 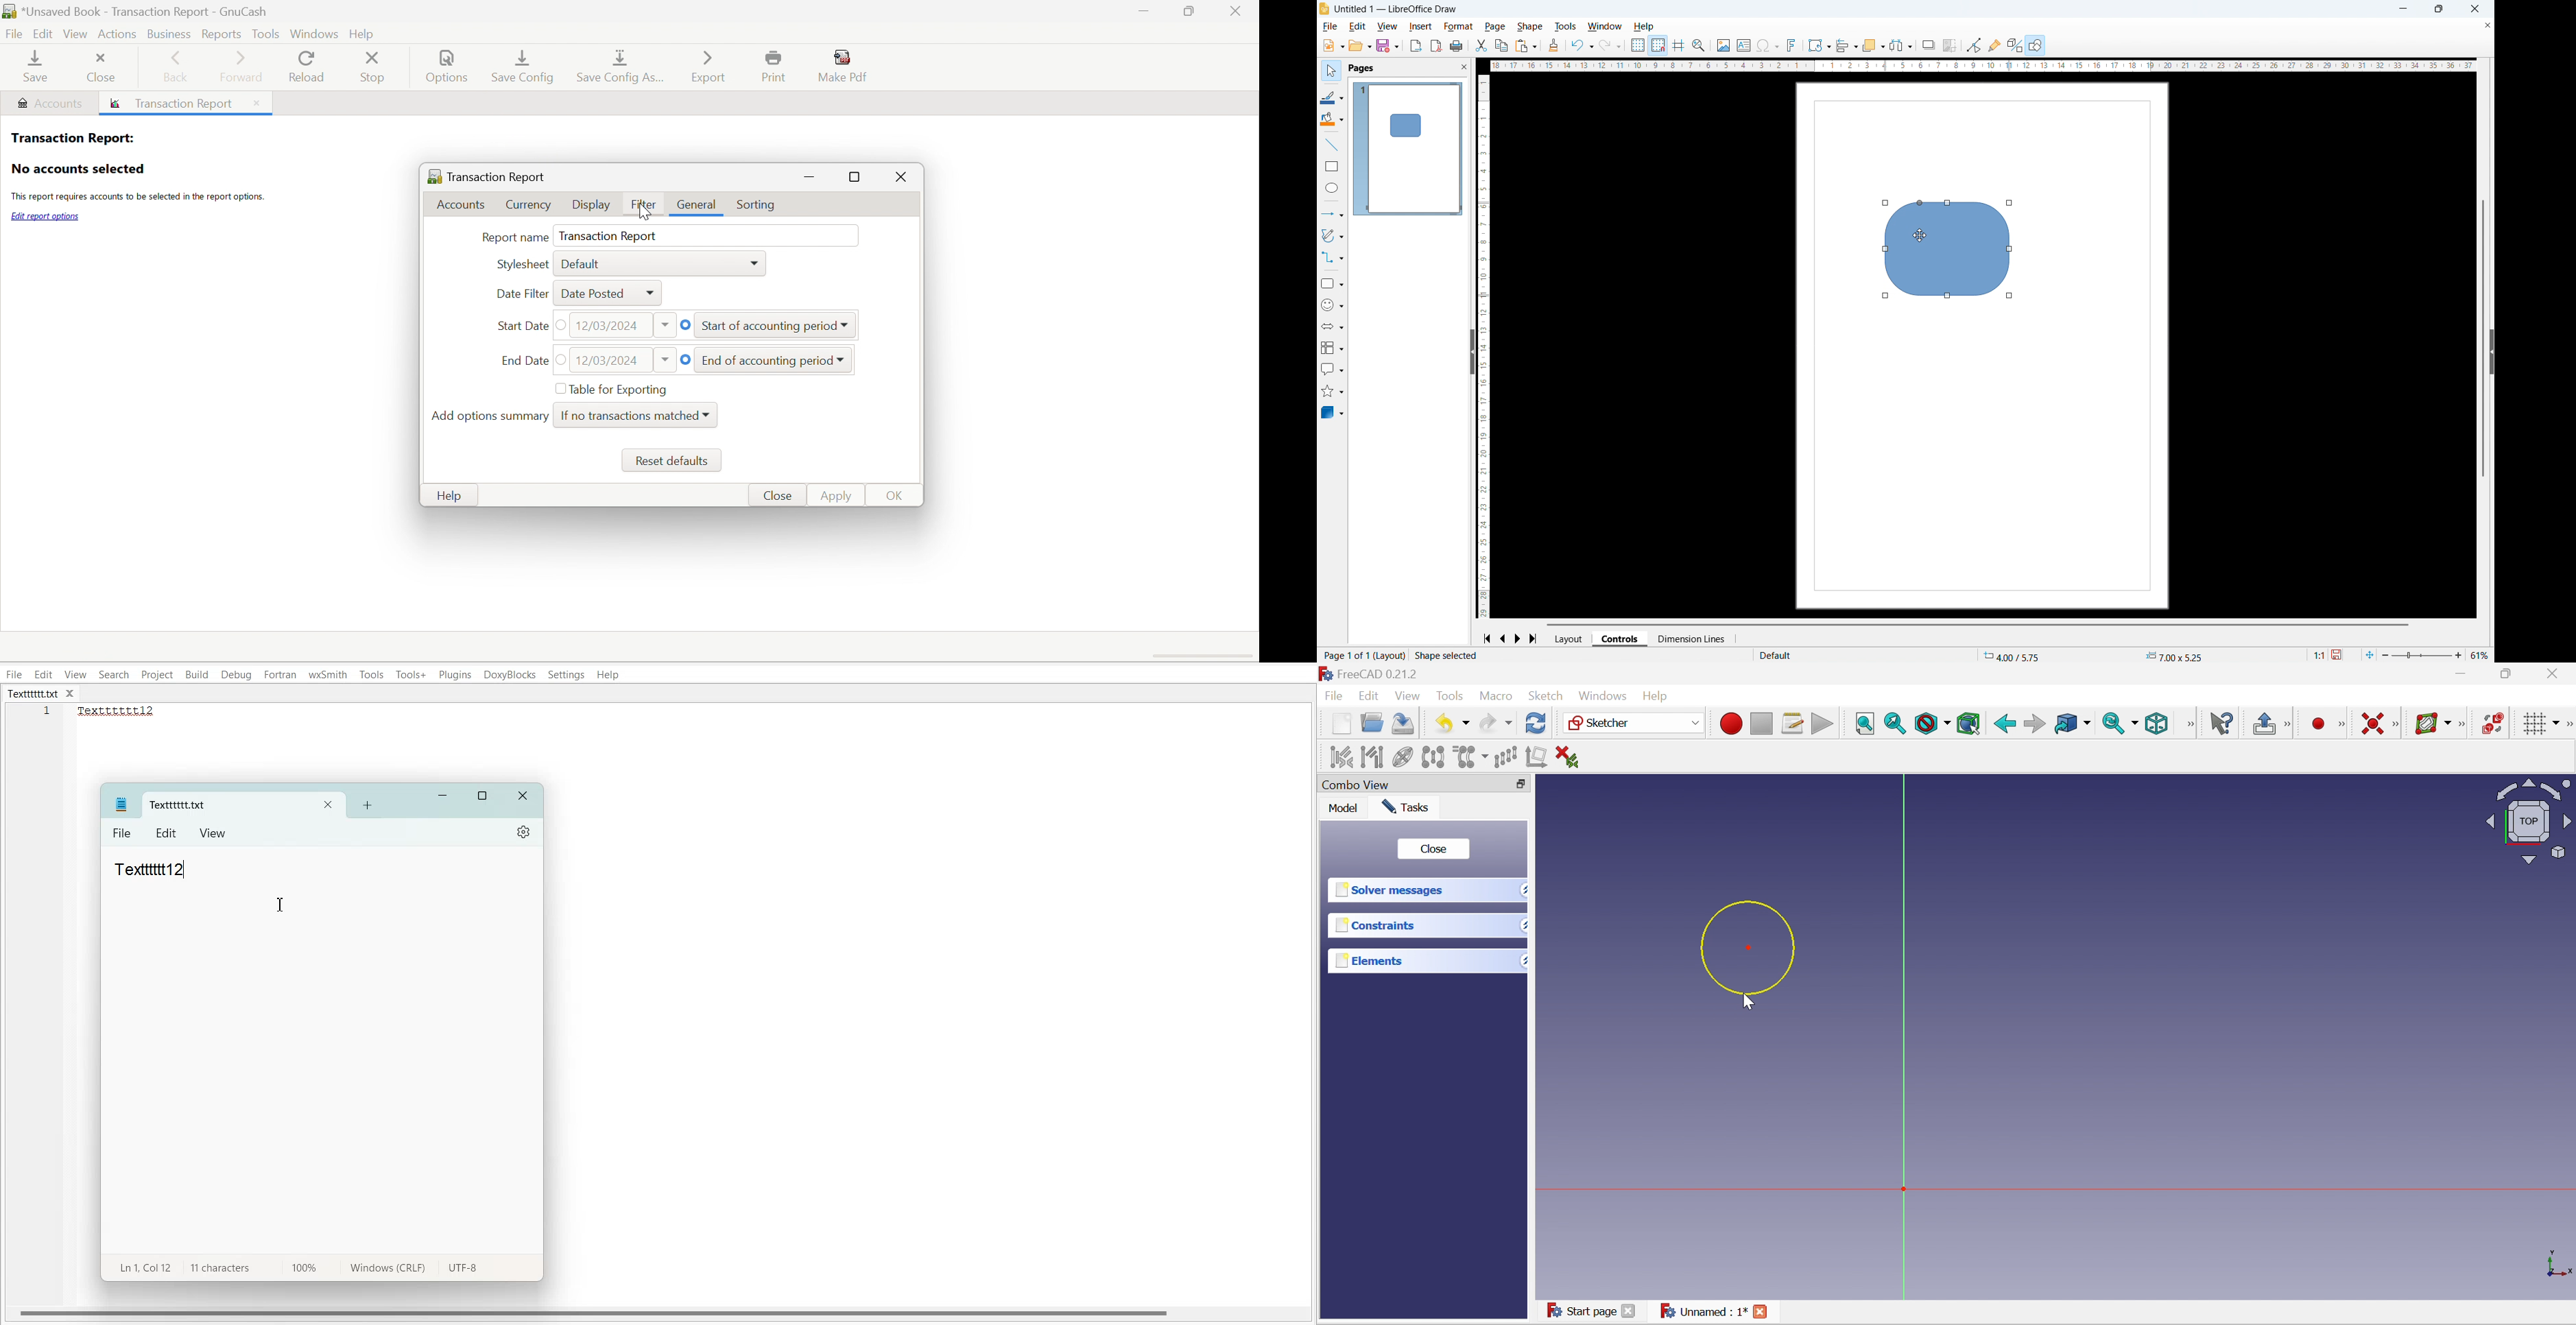 I want to click on toggle point edit mode, so click(x=1974, y=44).